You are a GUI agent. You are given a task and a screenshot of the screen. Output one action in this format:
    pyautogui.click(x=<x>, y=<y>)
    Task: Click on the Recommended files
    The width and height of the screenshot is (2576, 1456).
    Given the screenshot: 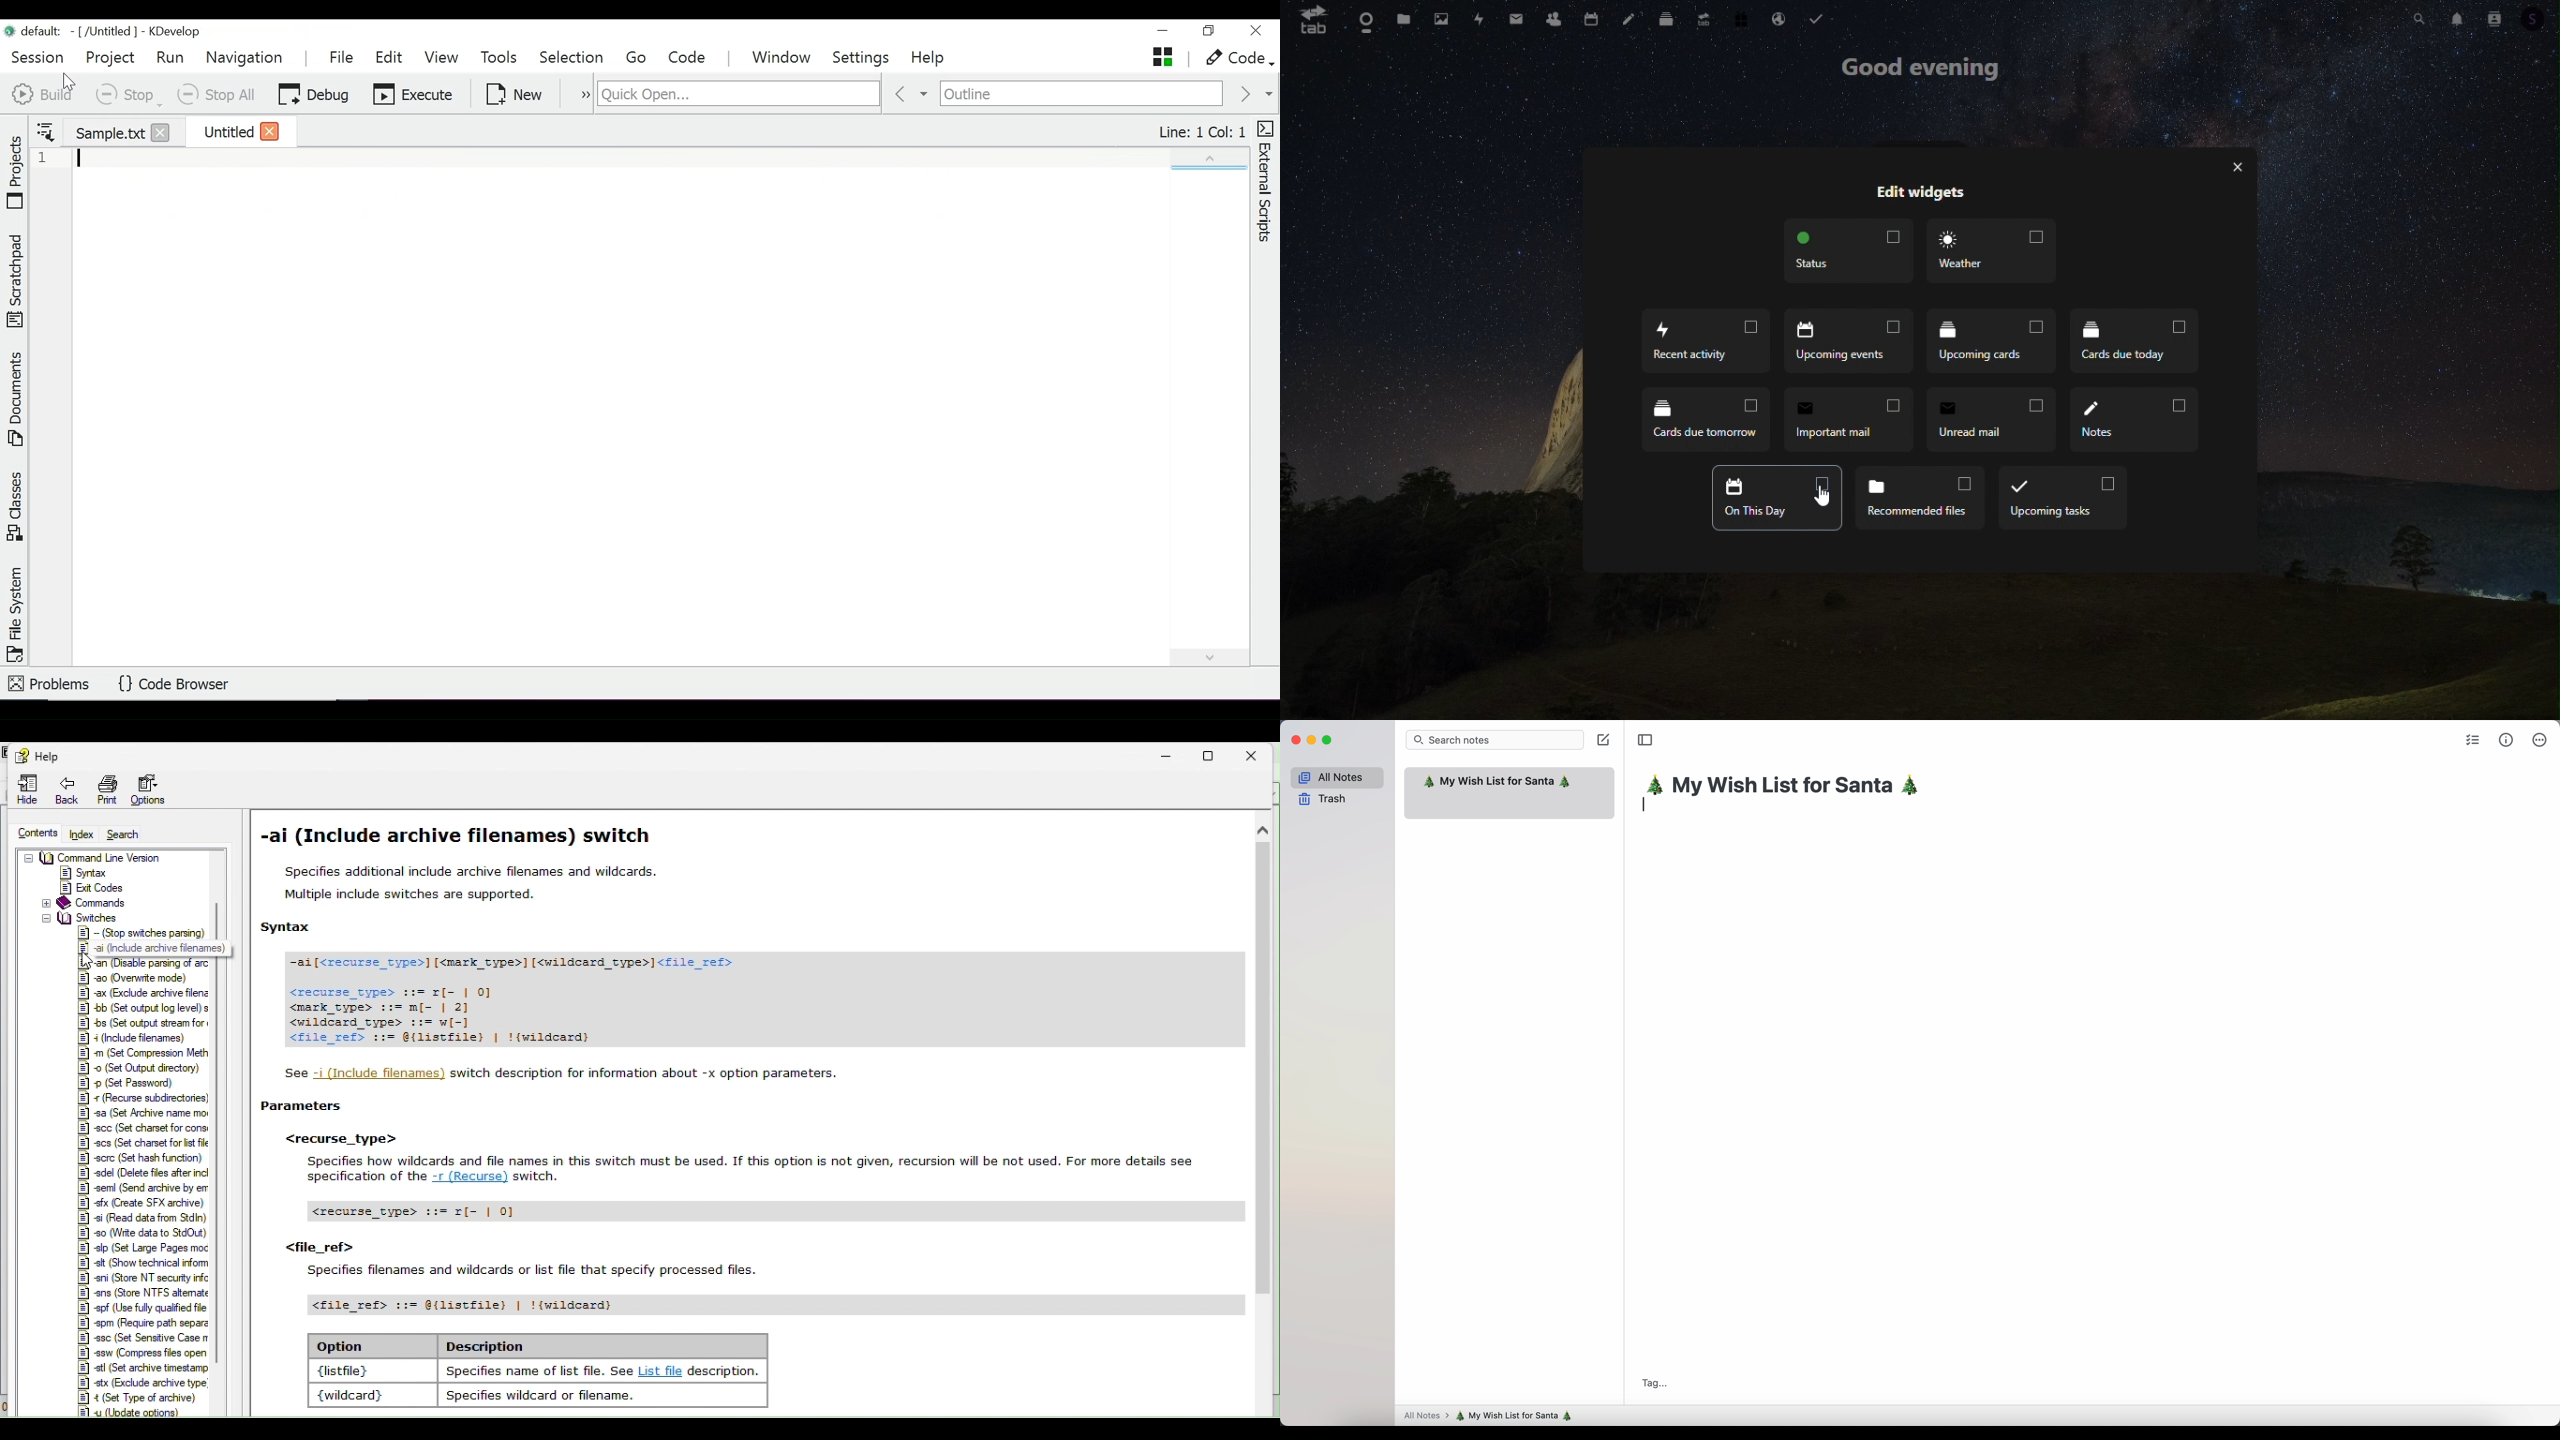 What is the action you would take?
    pyautogui.click(x=1922, y=499)
    